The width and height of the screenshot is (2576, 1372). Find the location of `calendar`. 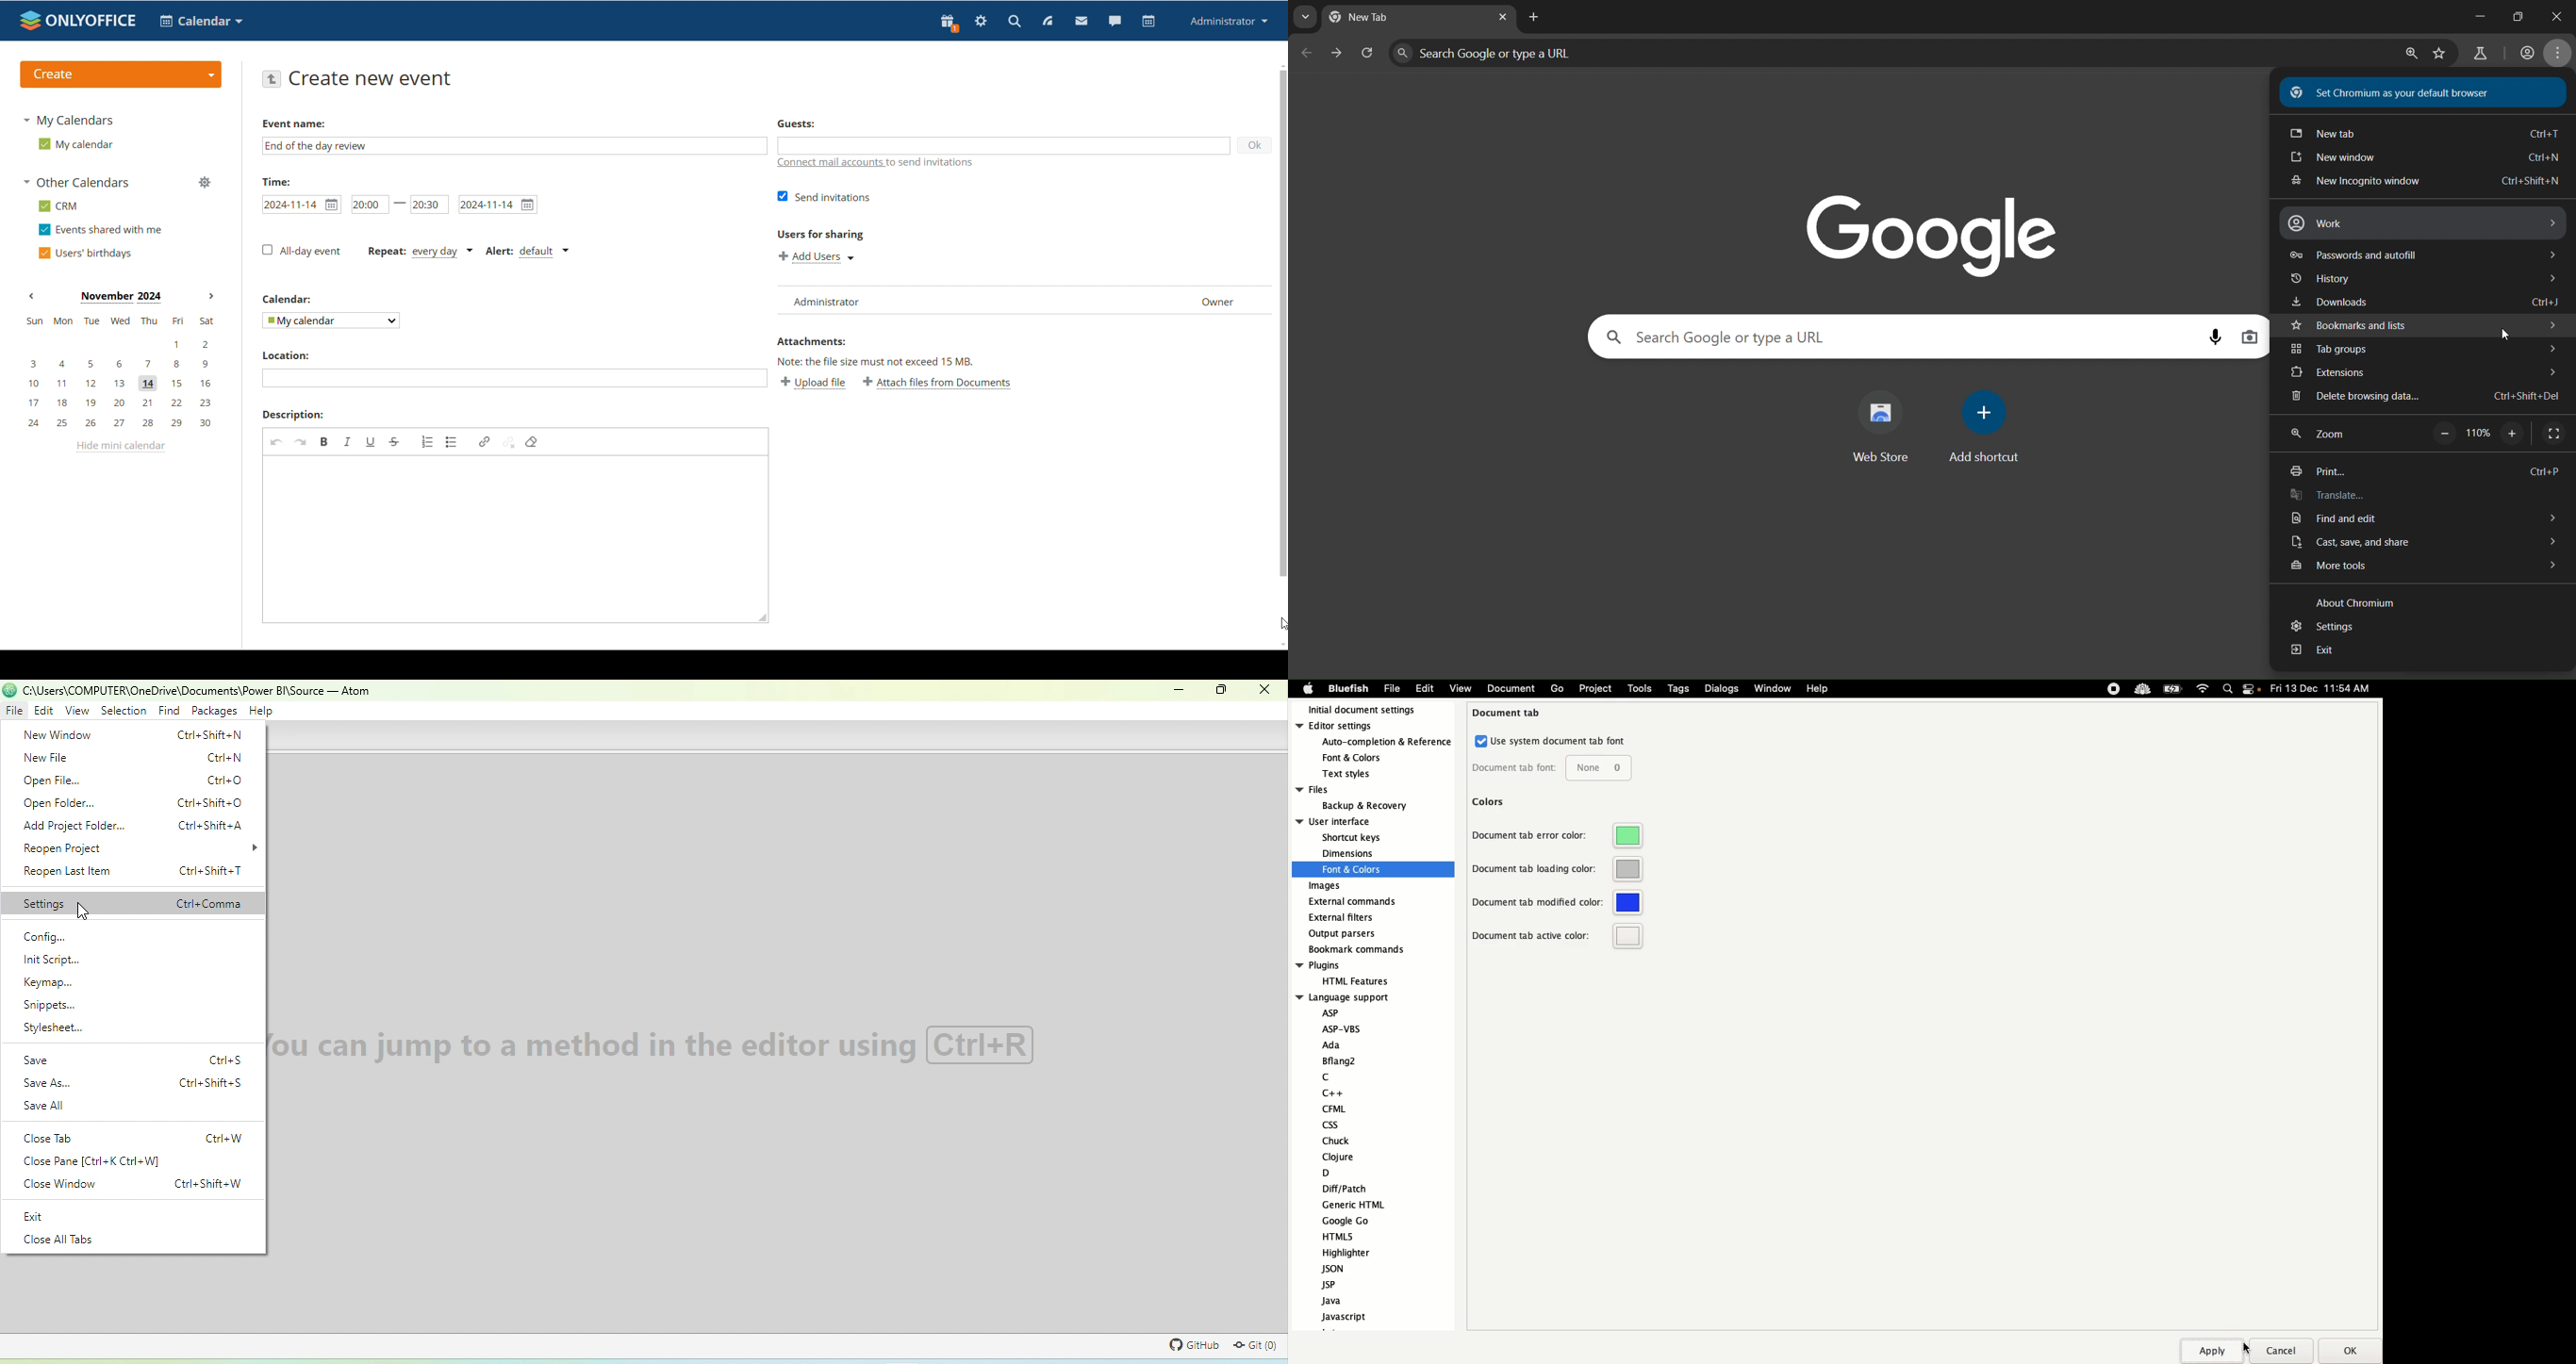

calendar is located at coordinates (1148, 21).